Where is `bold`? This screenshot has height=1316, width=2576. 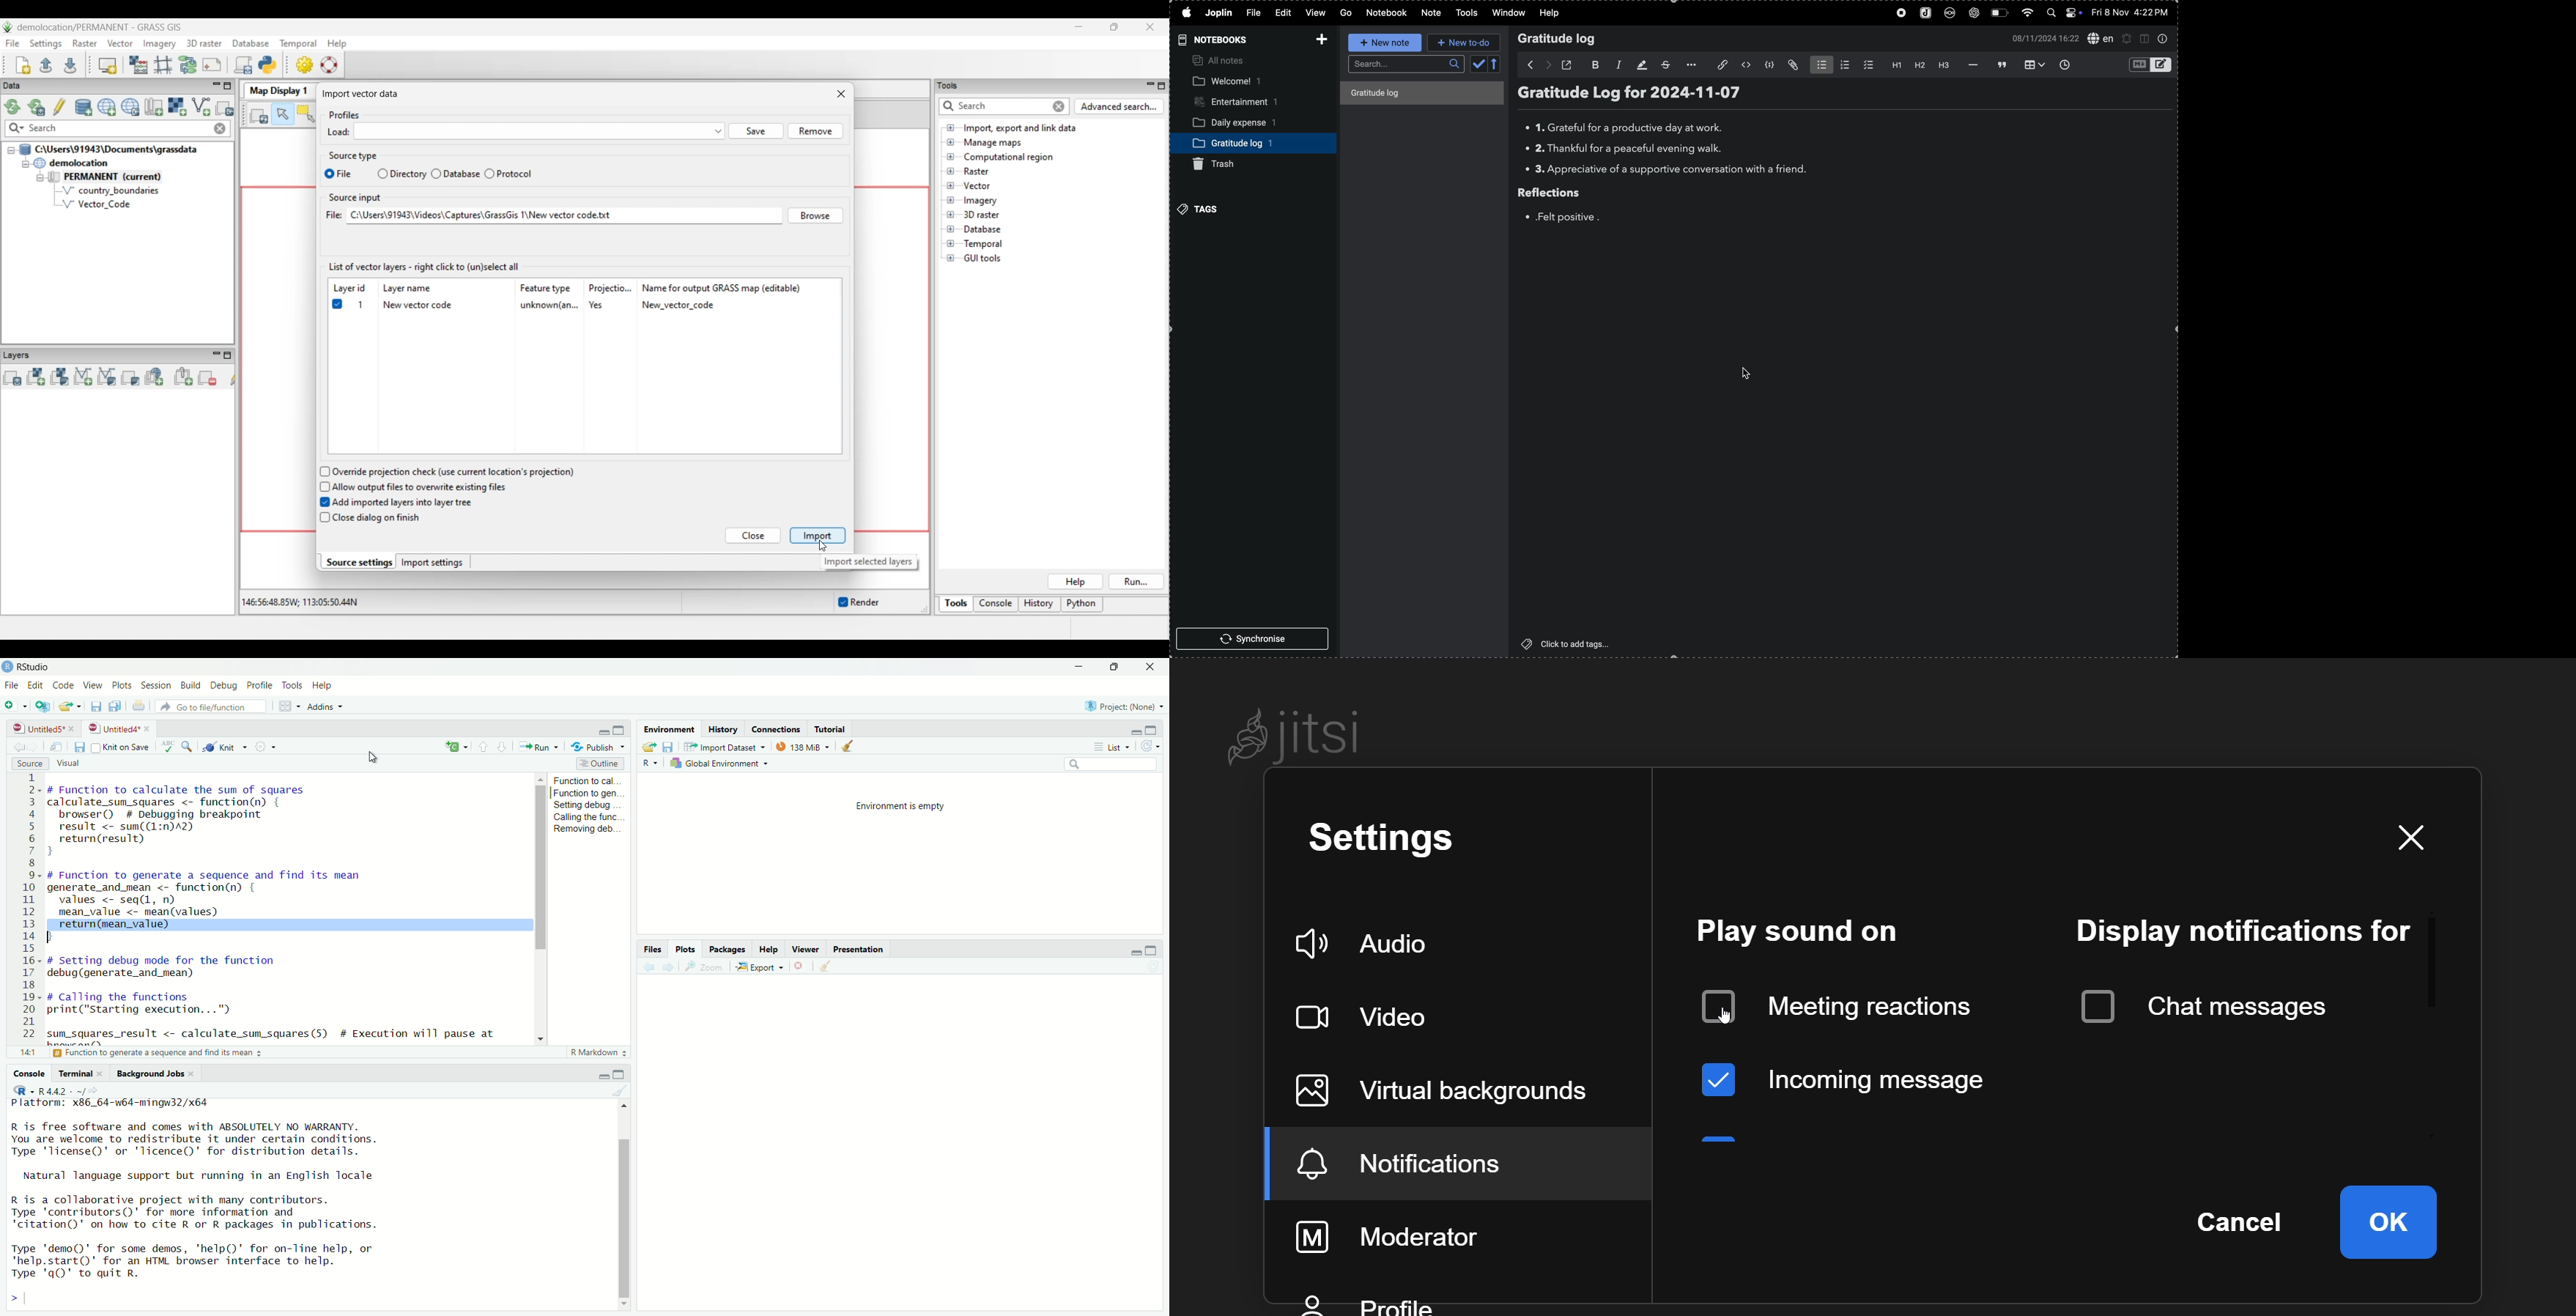 bold is located at coordinates (1592, 64).